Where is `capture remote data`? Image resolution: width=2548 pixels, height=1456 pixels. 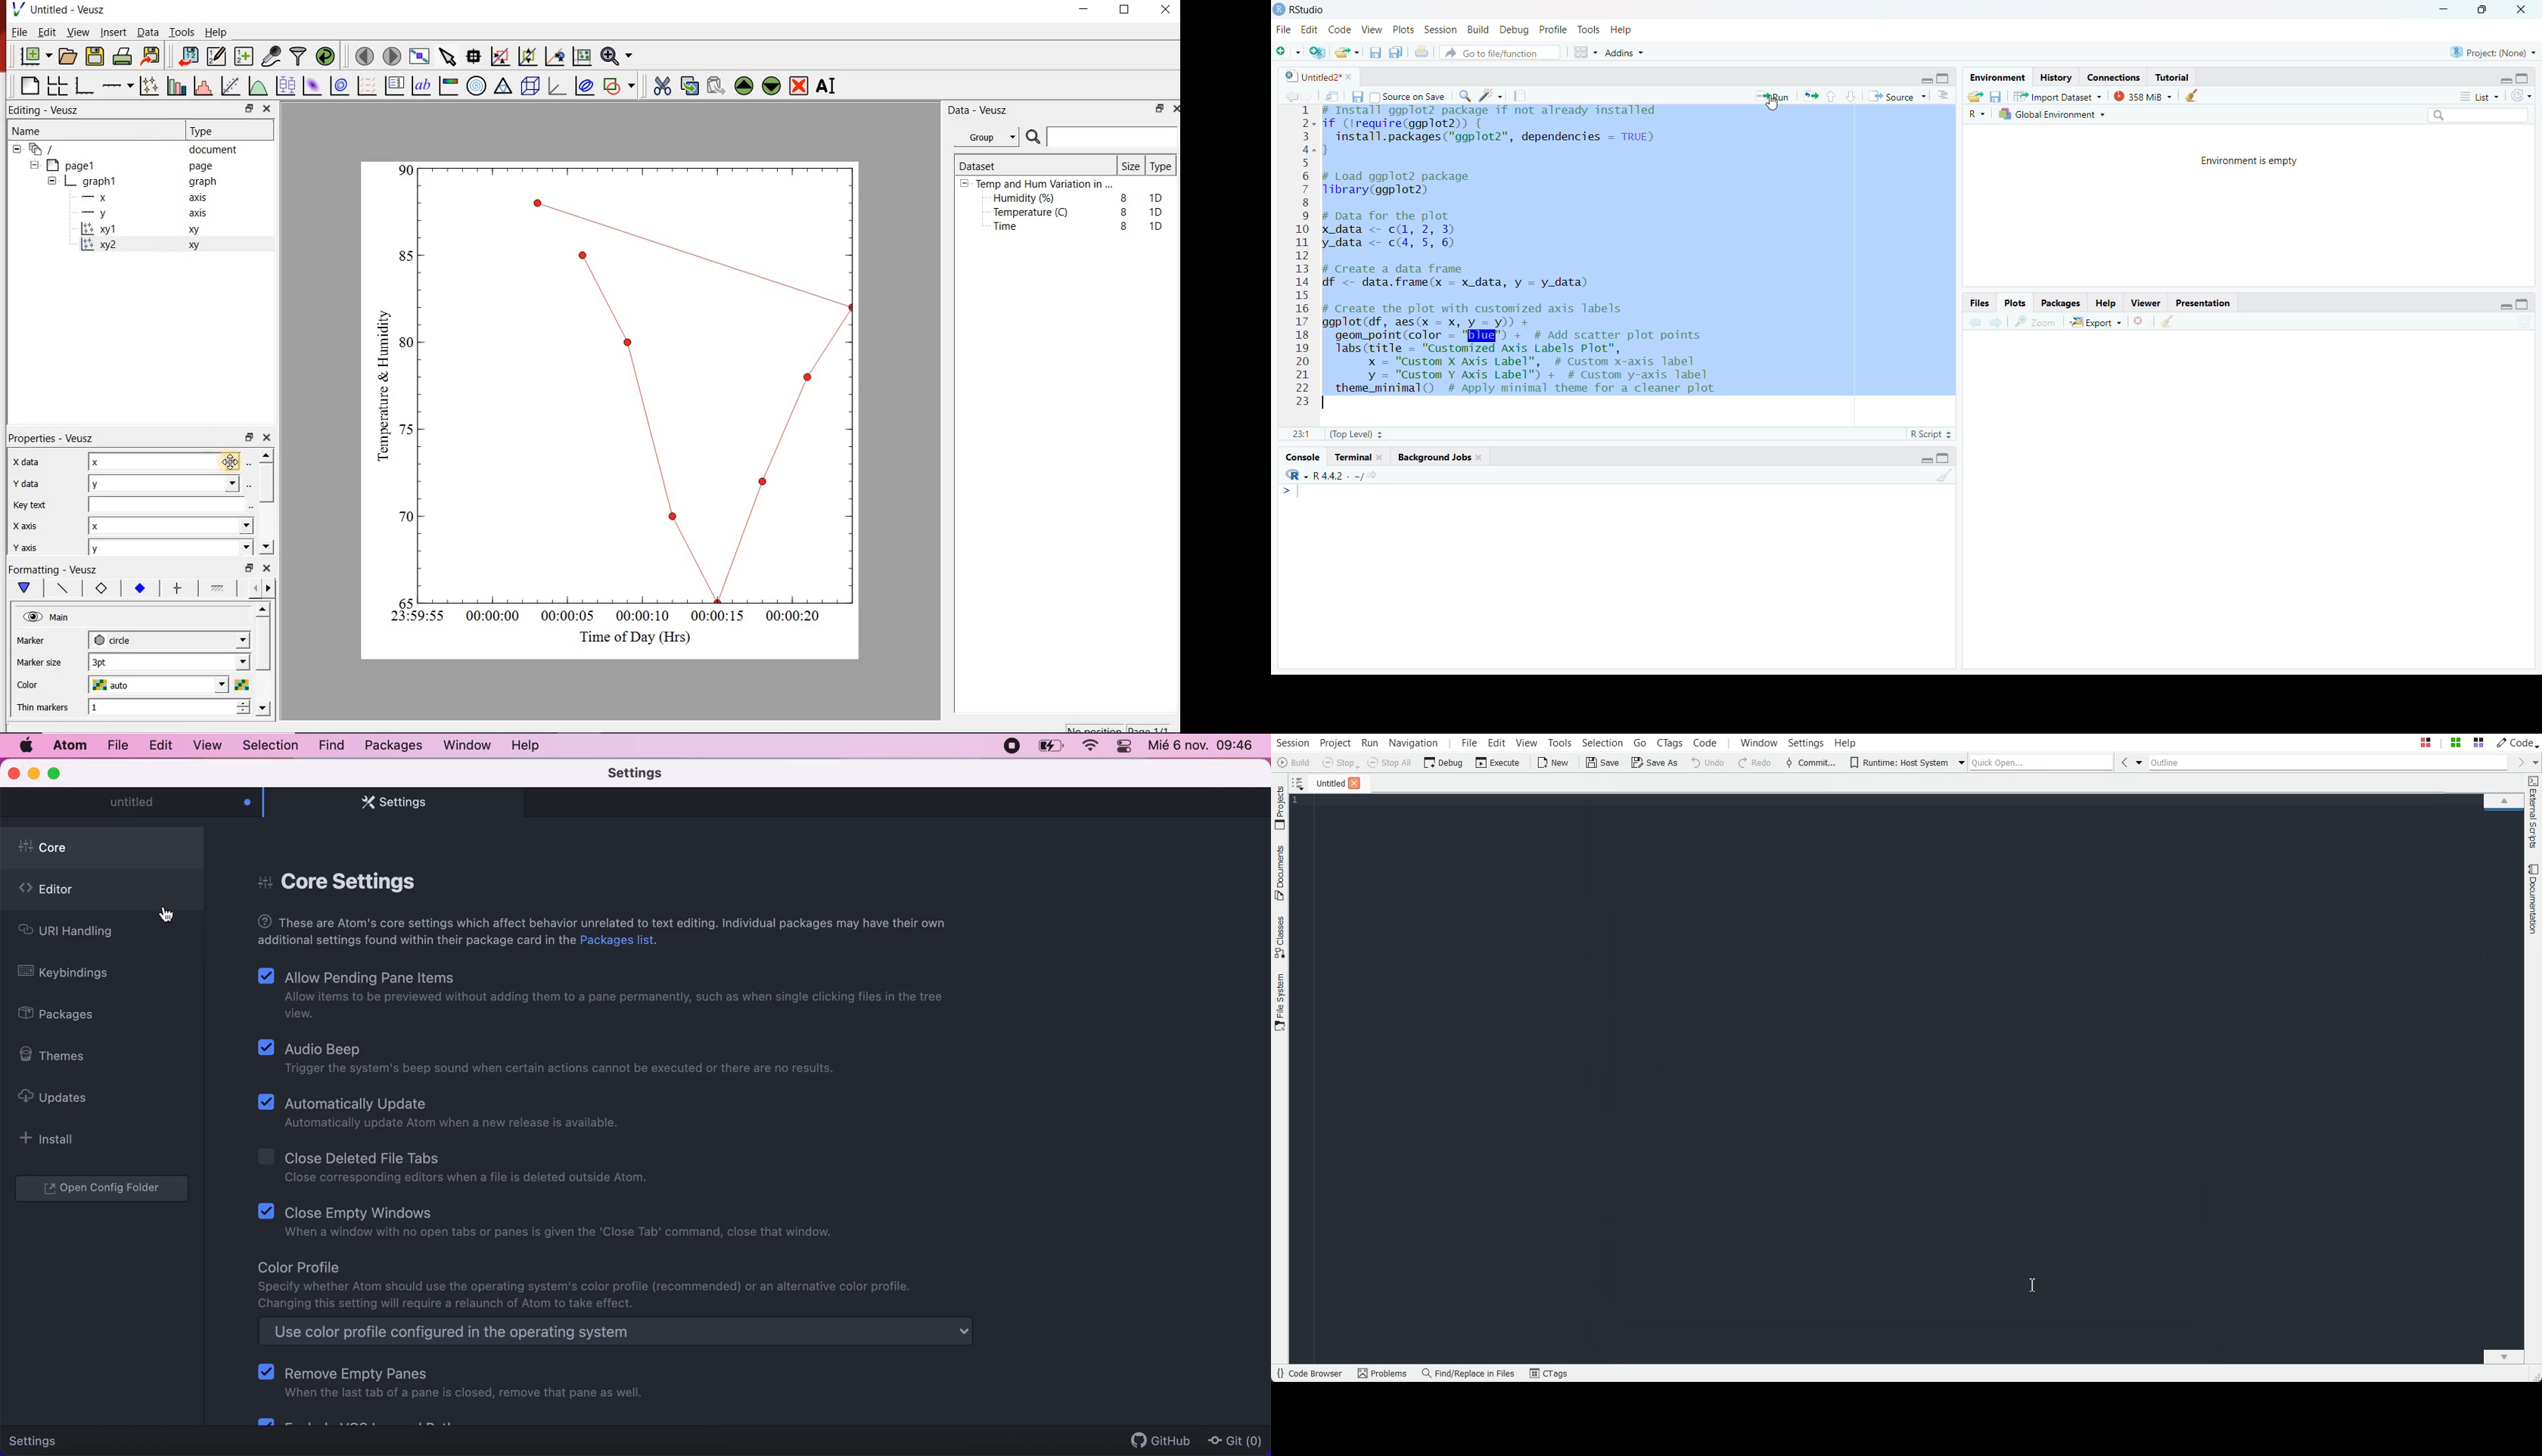
capture remote data is located at coordinates (271, 55).